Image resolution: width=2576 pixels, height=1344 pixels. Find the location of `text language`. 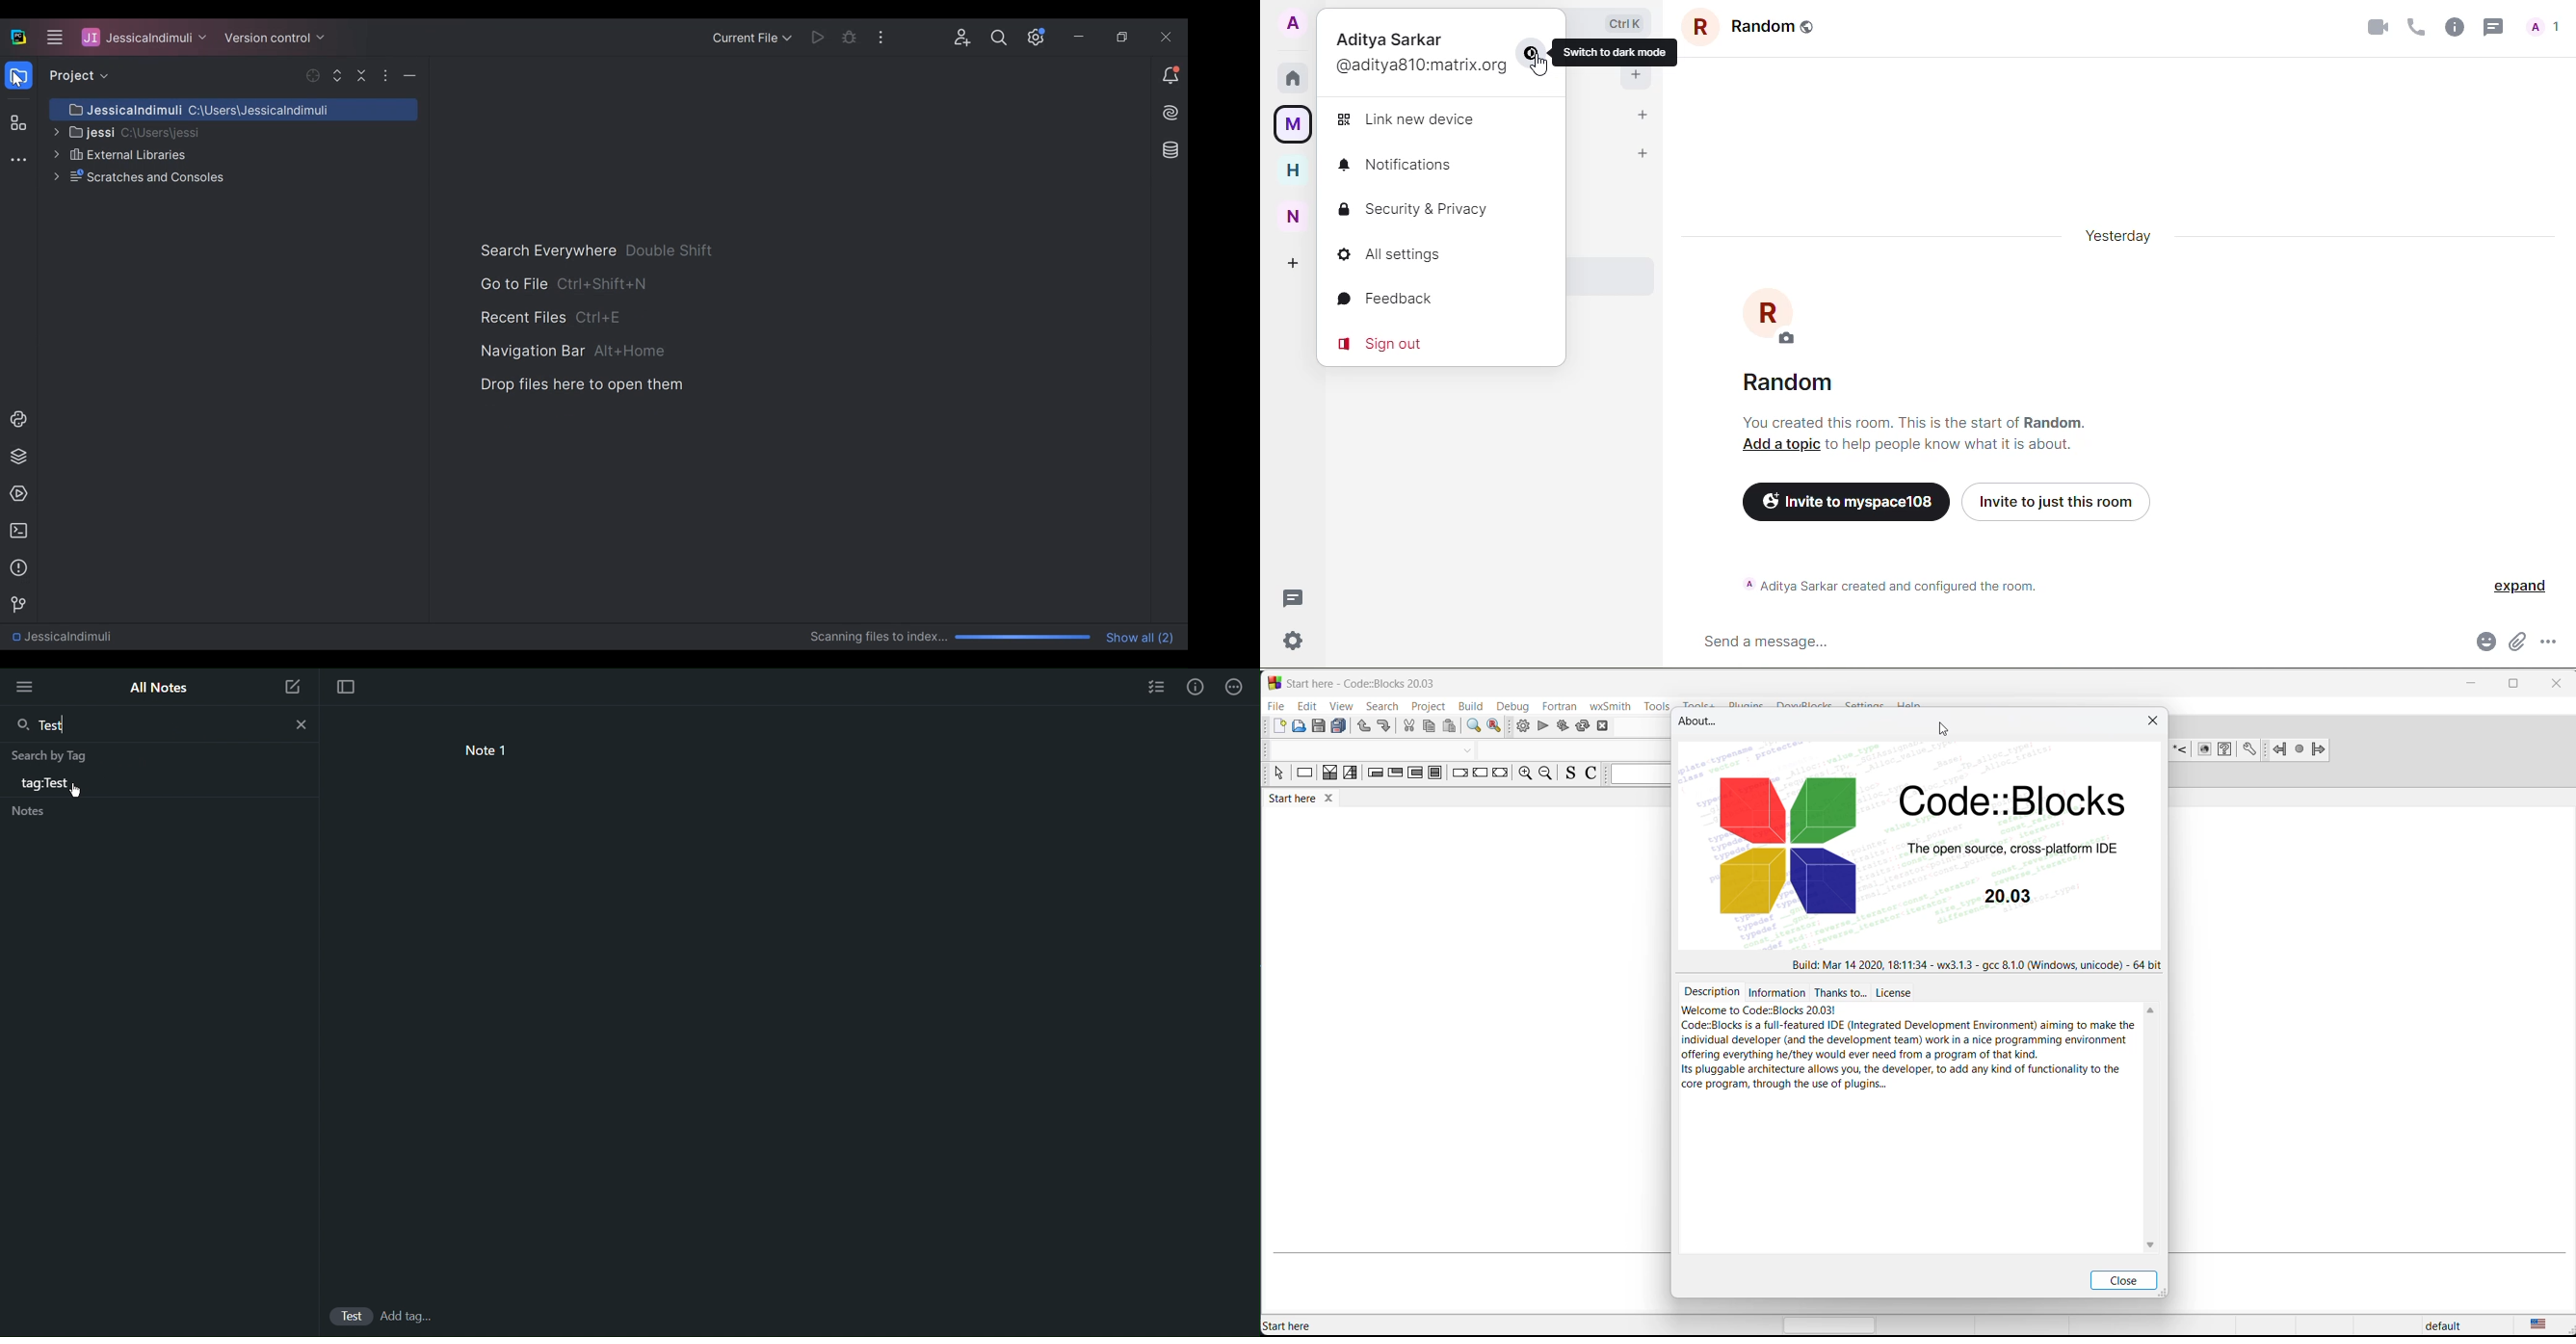

text language is located at coordinates (2542, 1325).